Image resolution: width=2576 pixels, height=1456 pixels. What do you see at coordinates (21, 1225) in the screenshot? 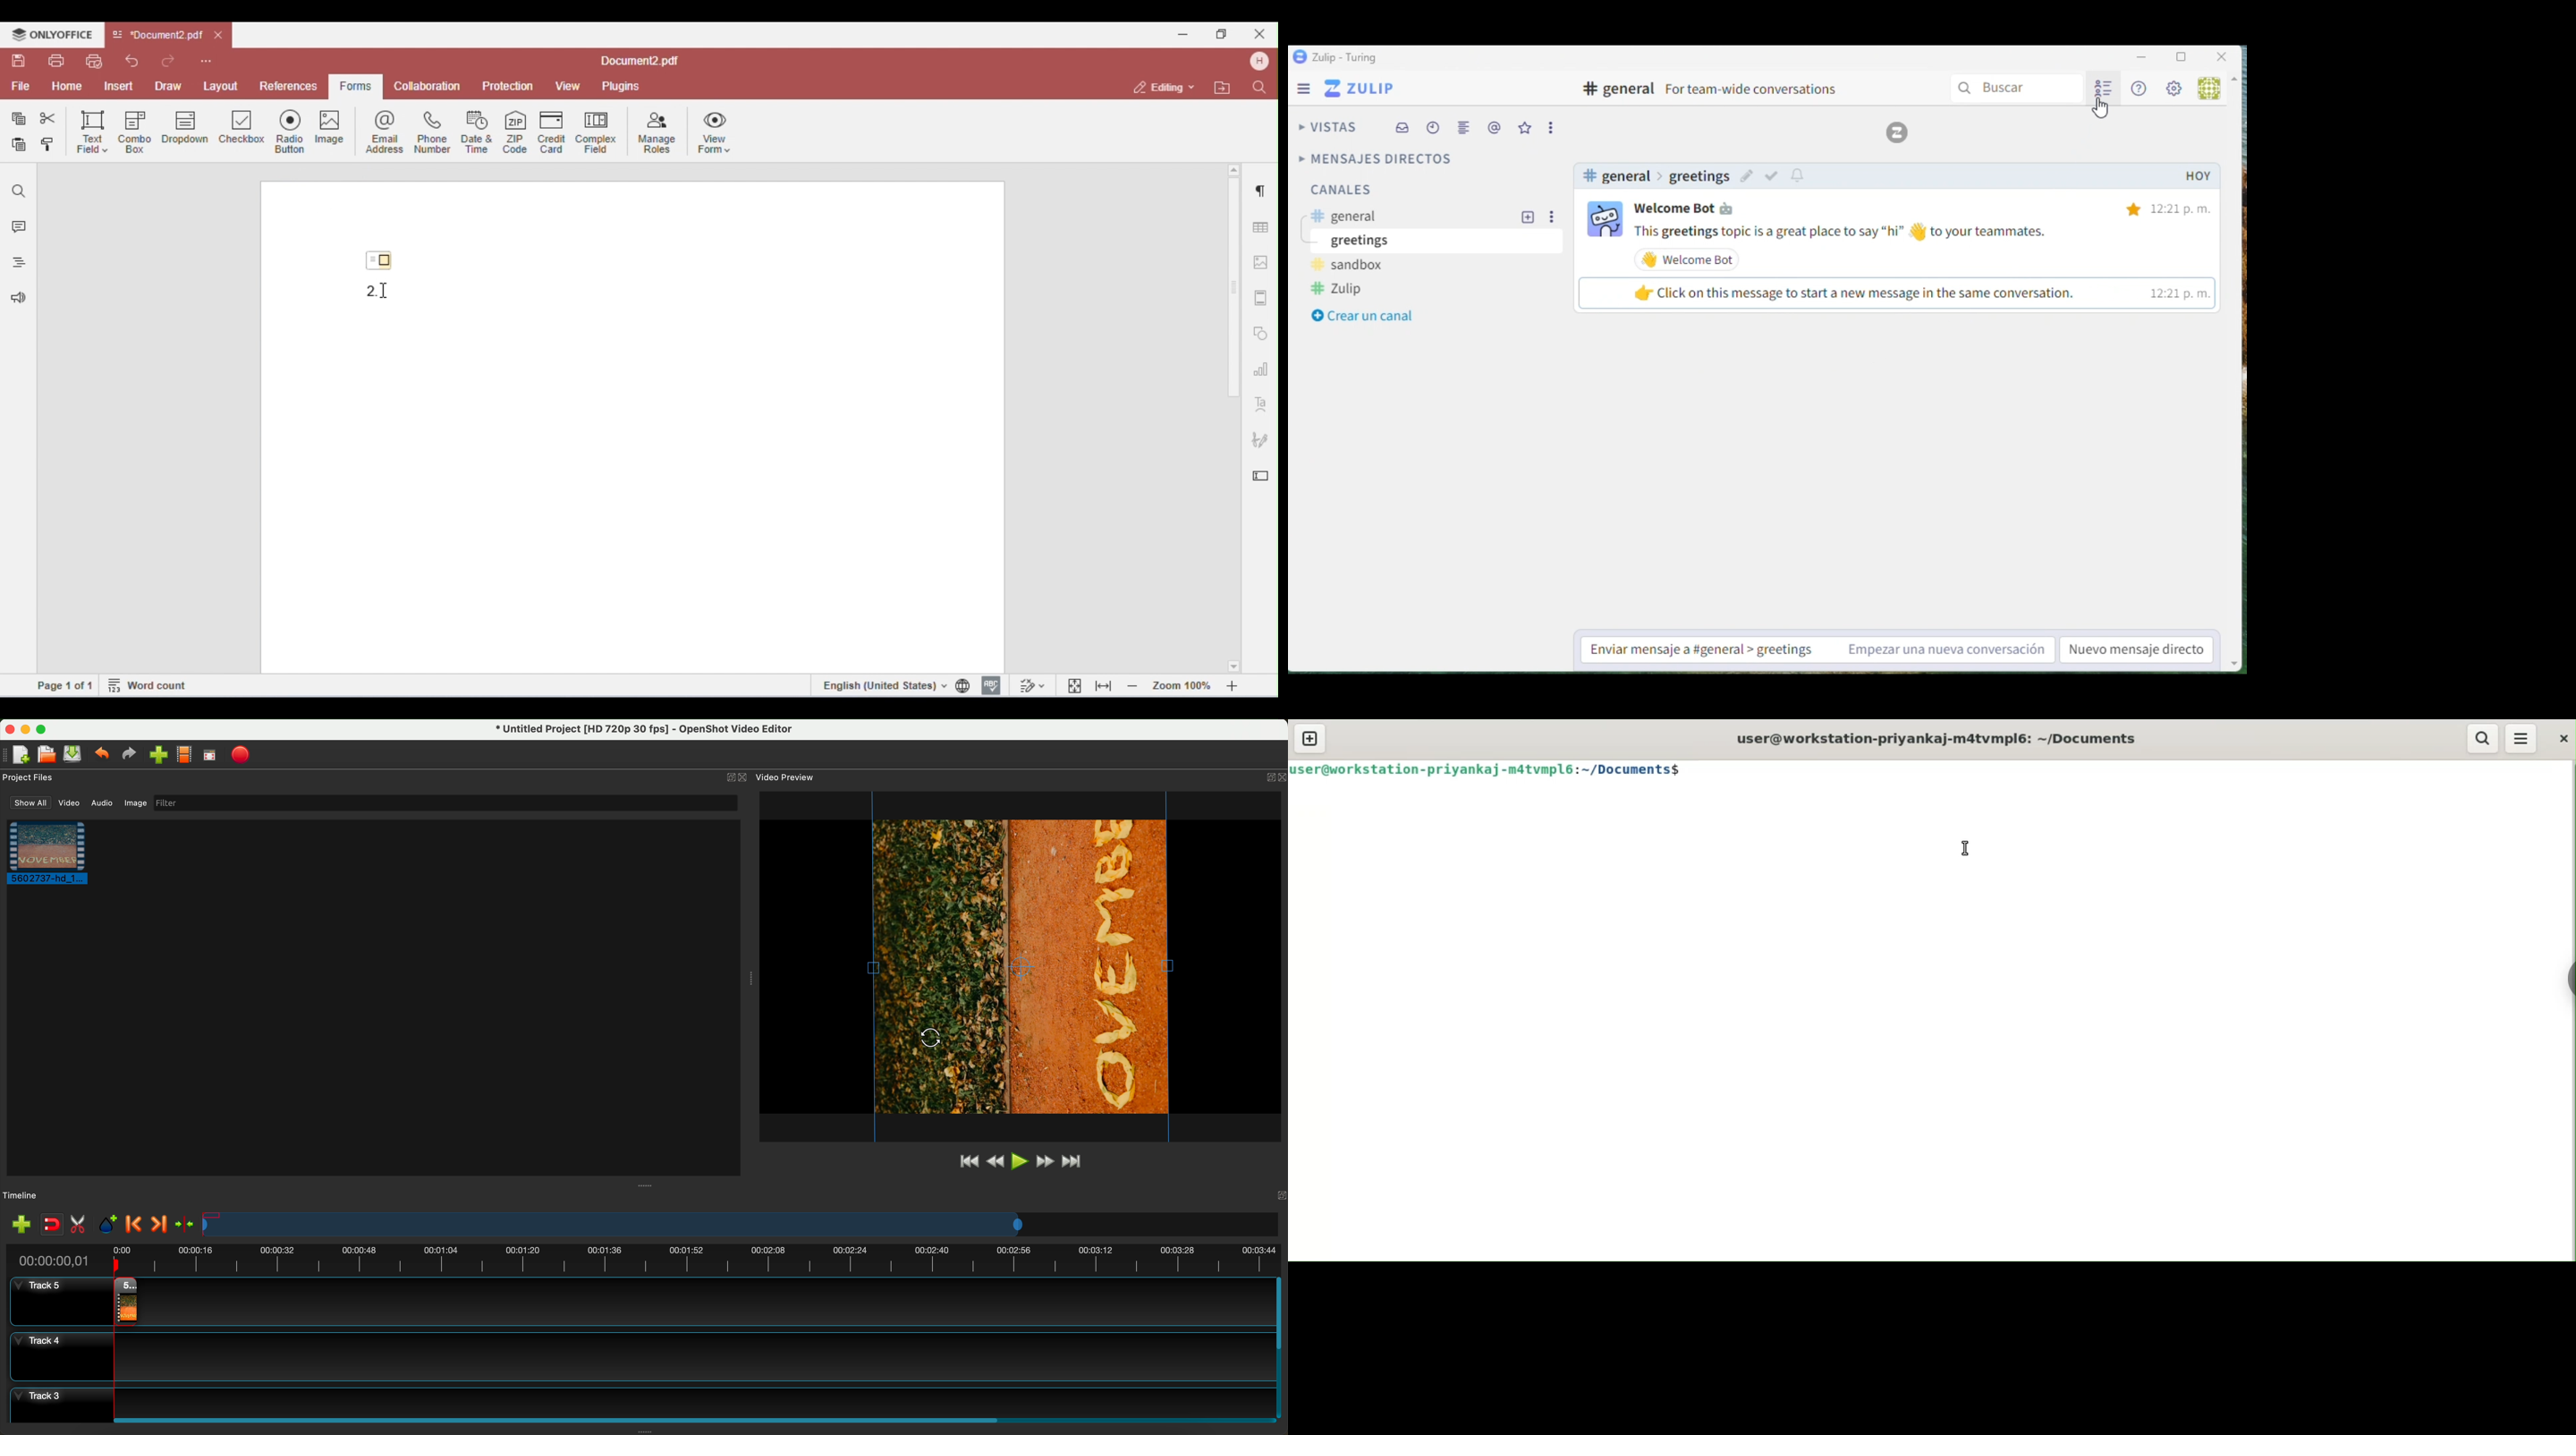
I see `add track` at bounding box center [21, 1225].